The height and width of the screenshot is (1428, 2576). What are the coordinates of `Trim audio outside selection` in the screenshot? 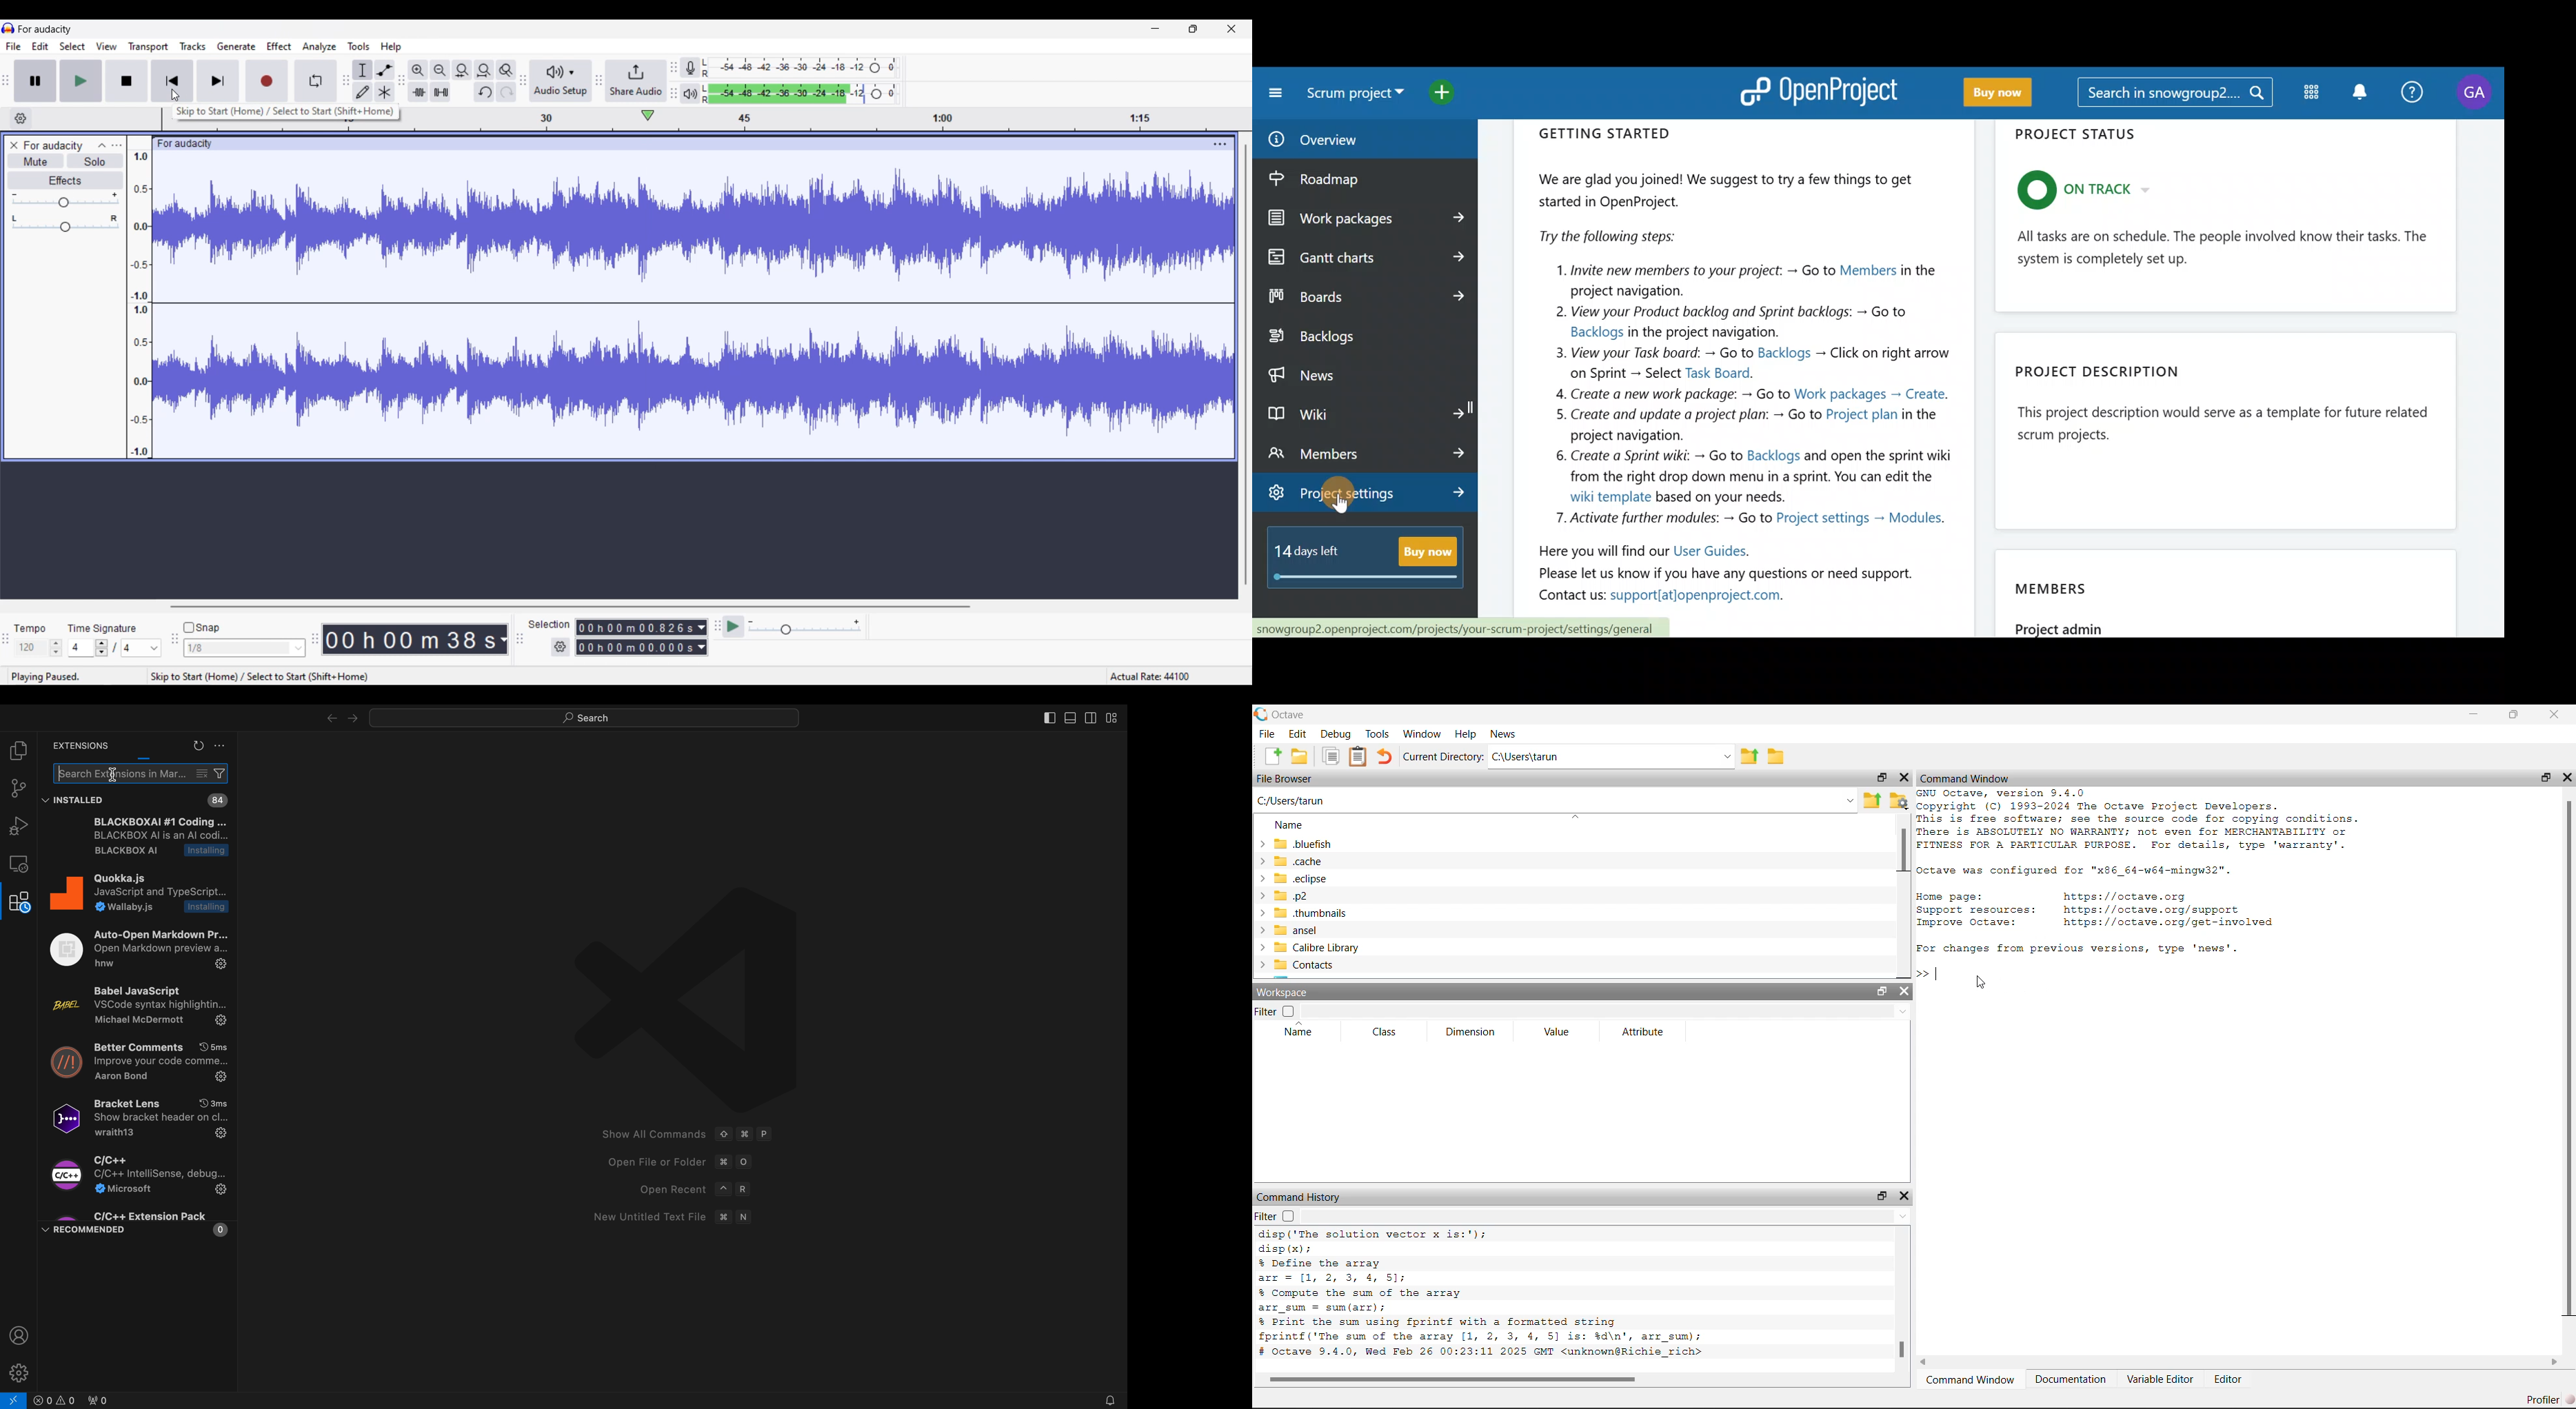 It's located at (418, 92).